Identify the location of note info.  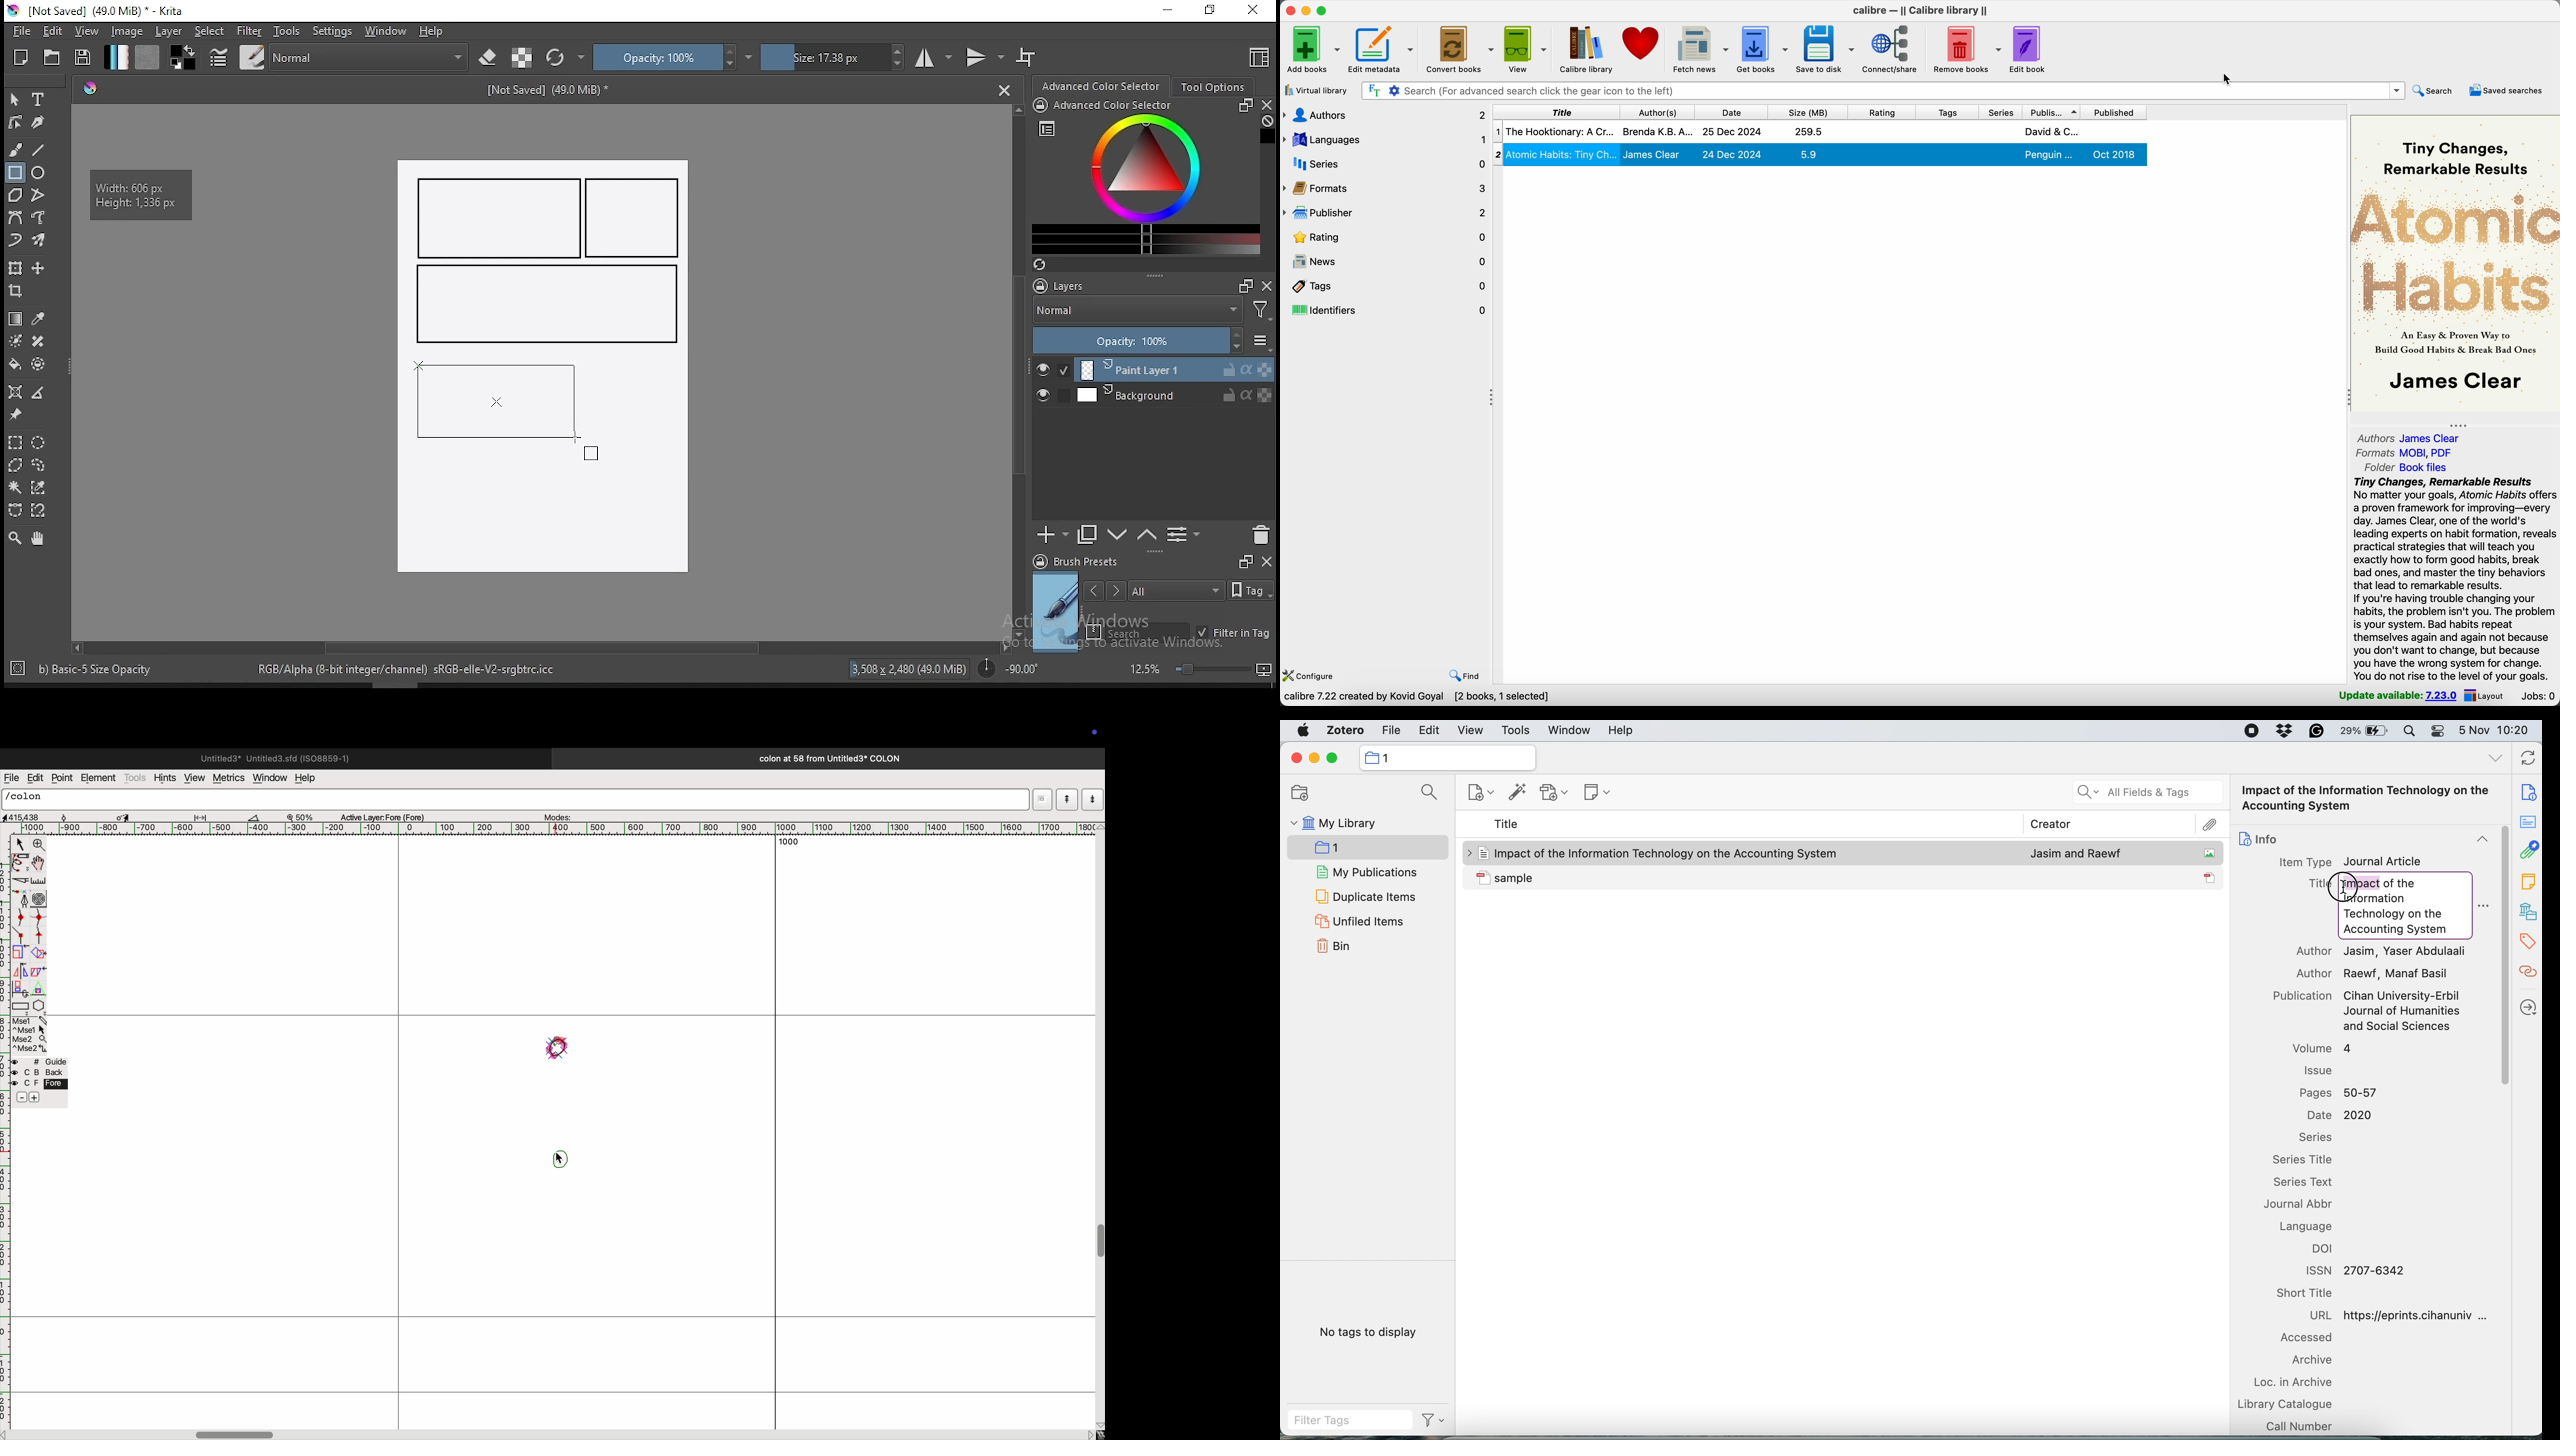
(2529, 792).